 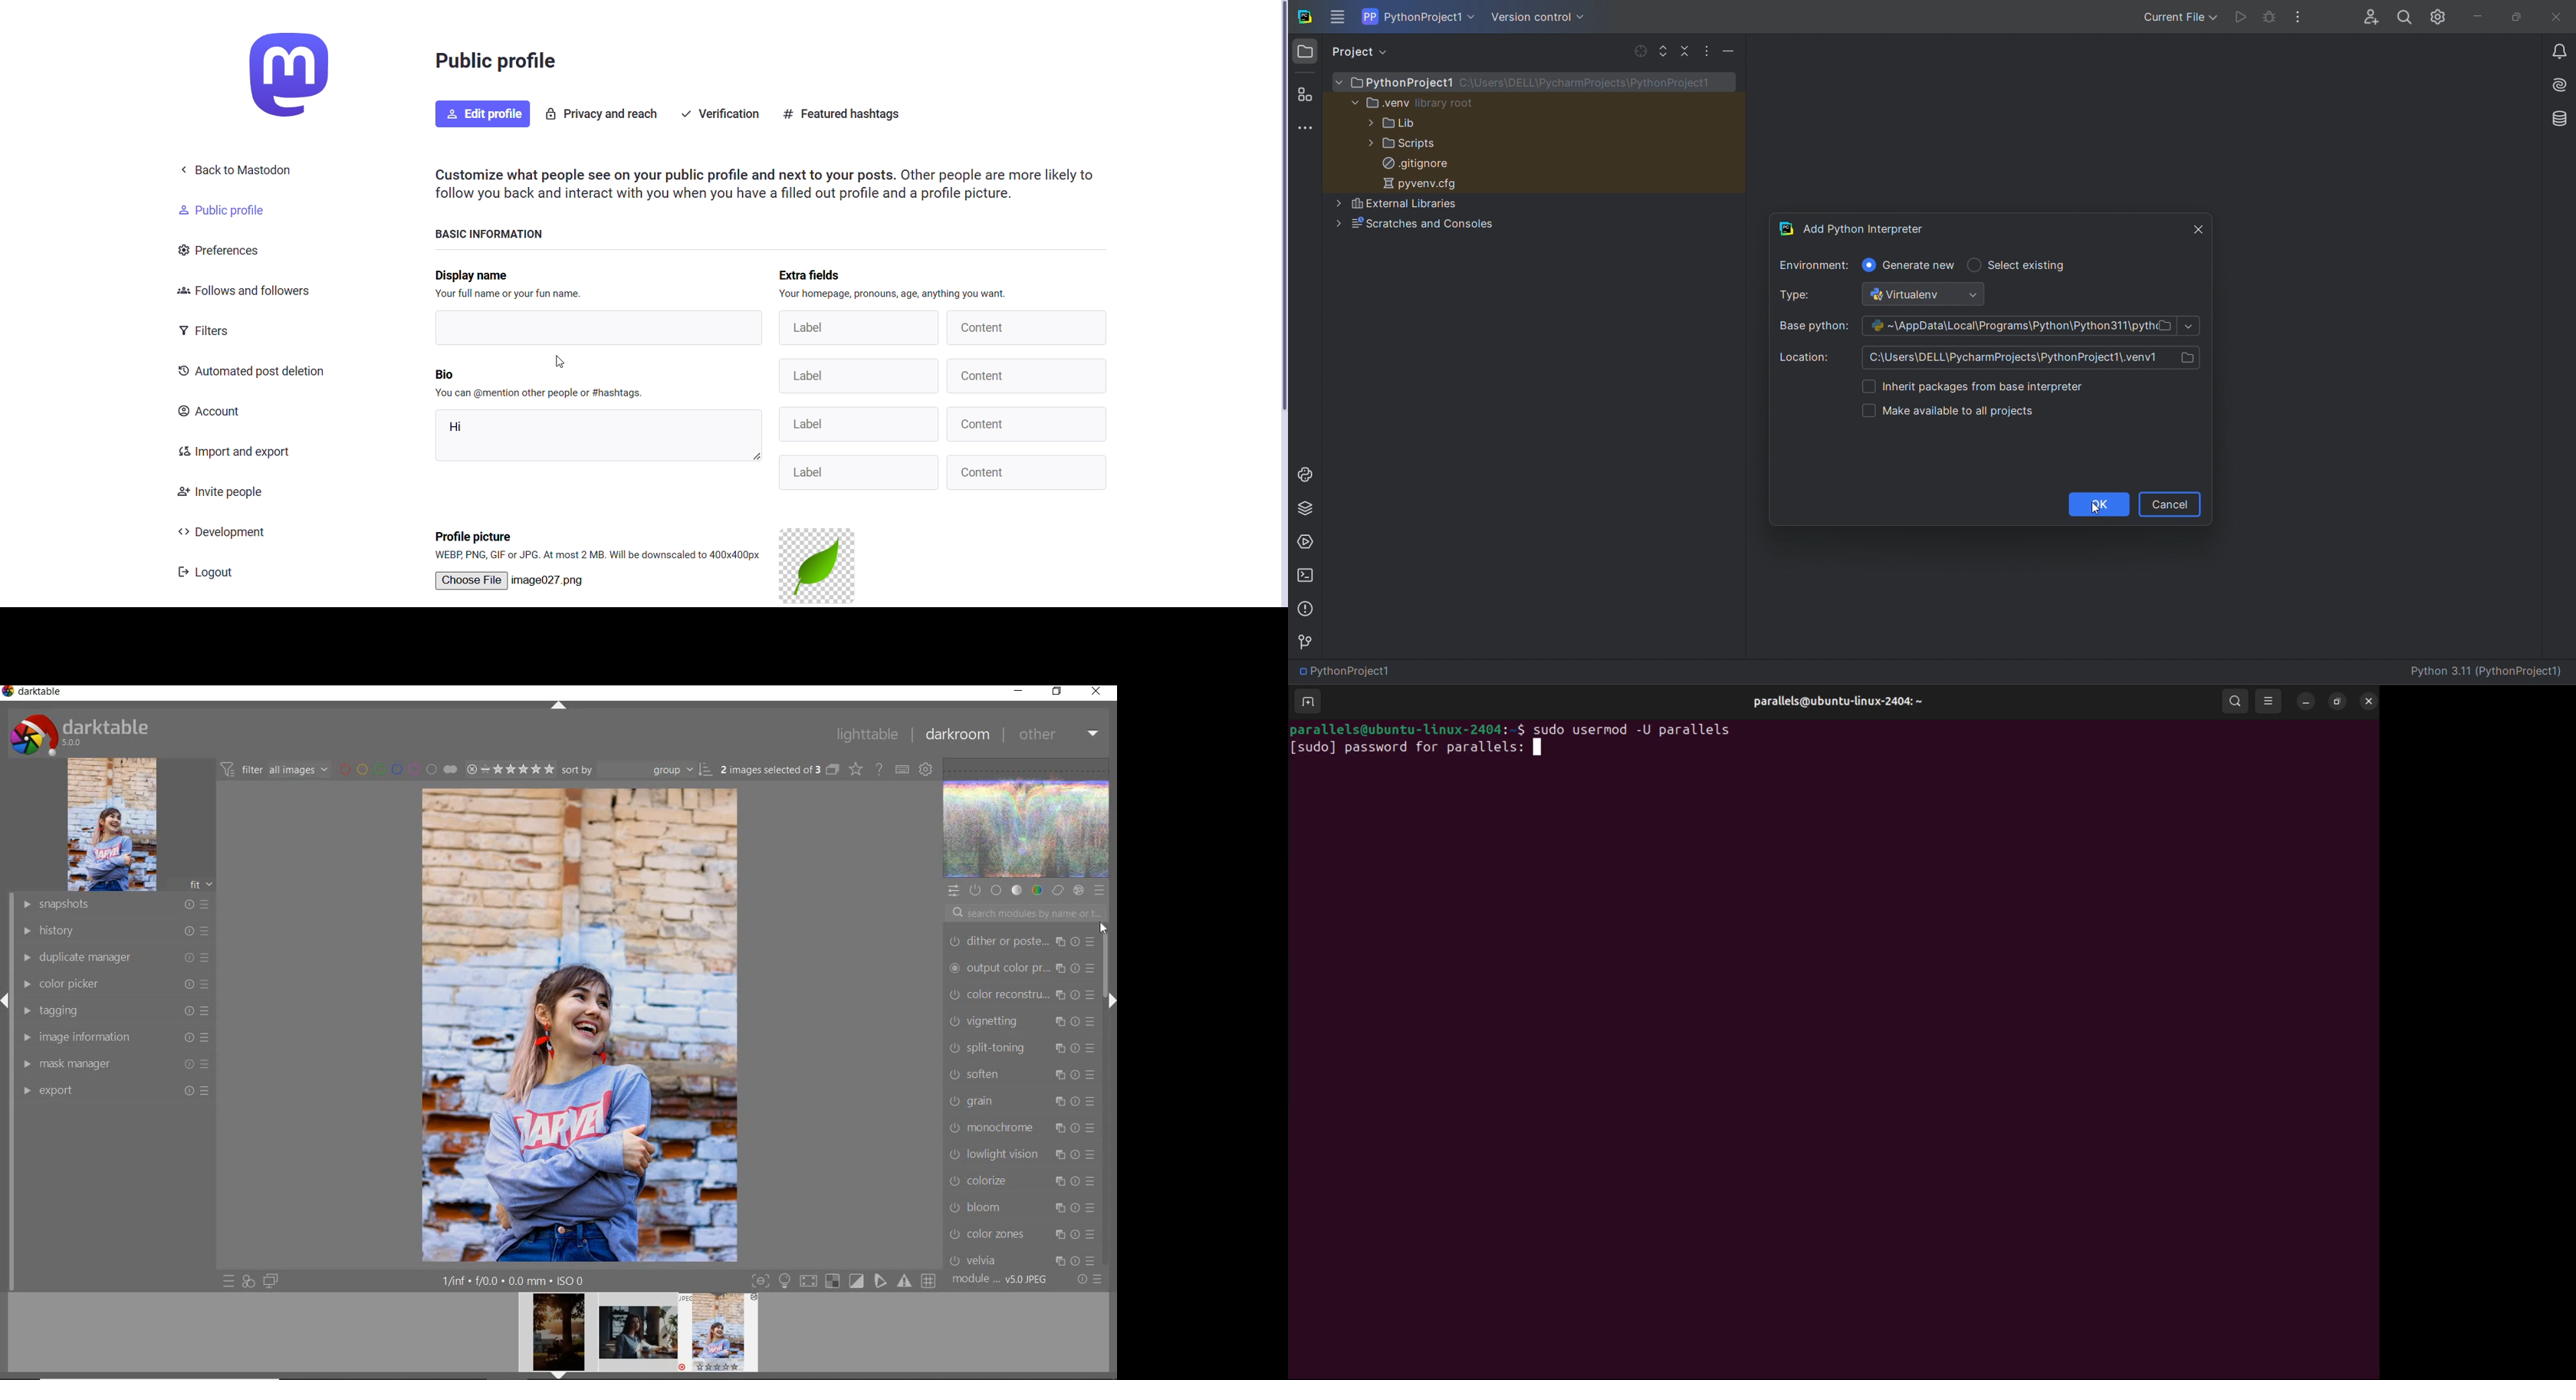 I want to click on filter image, so click(x=274, y=769).